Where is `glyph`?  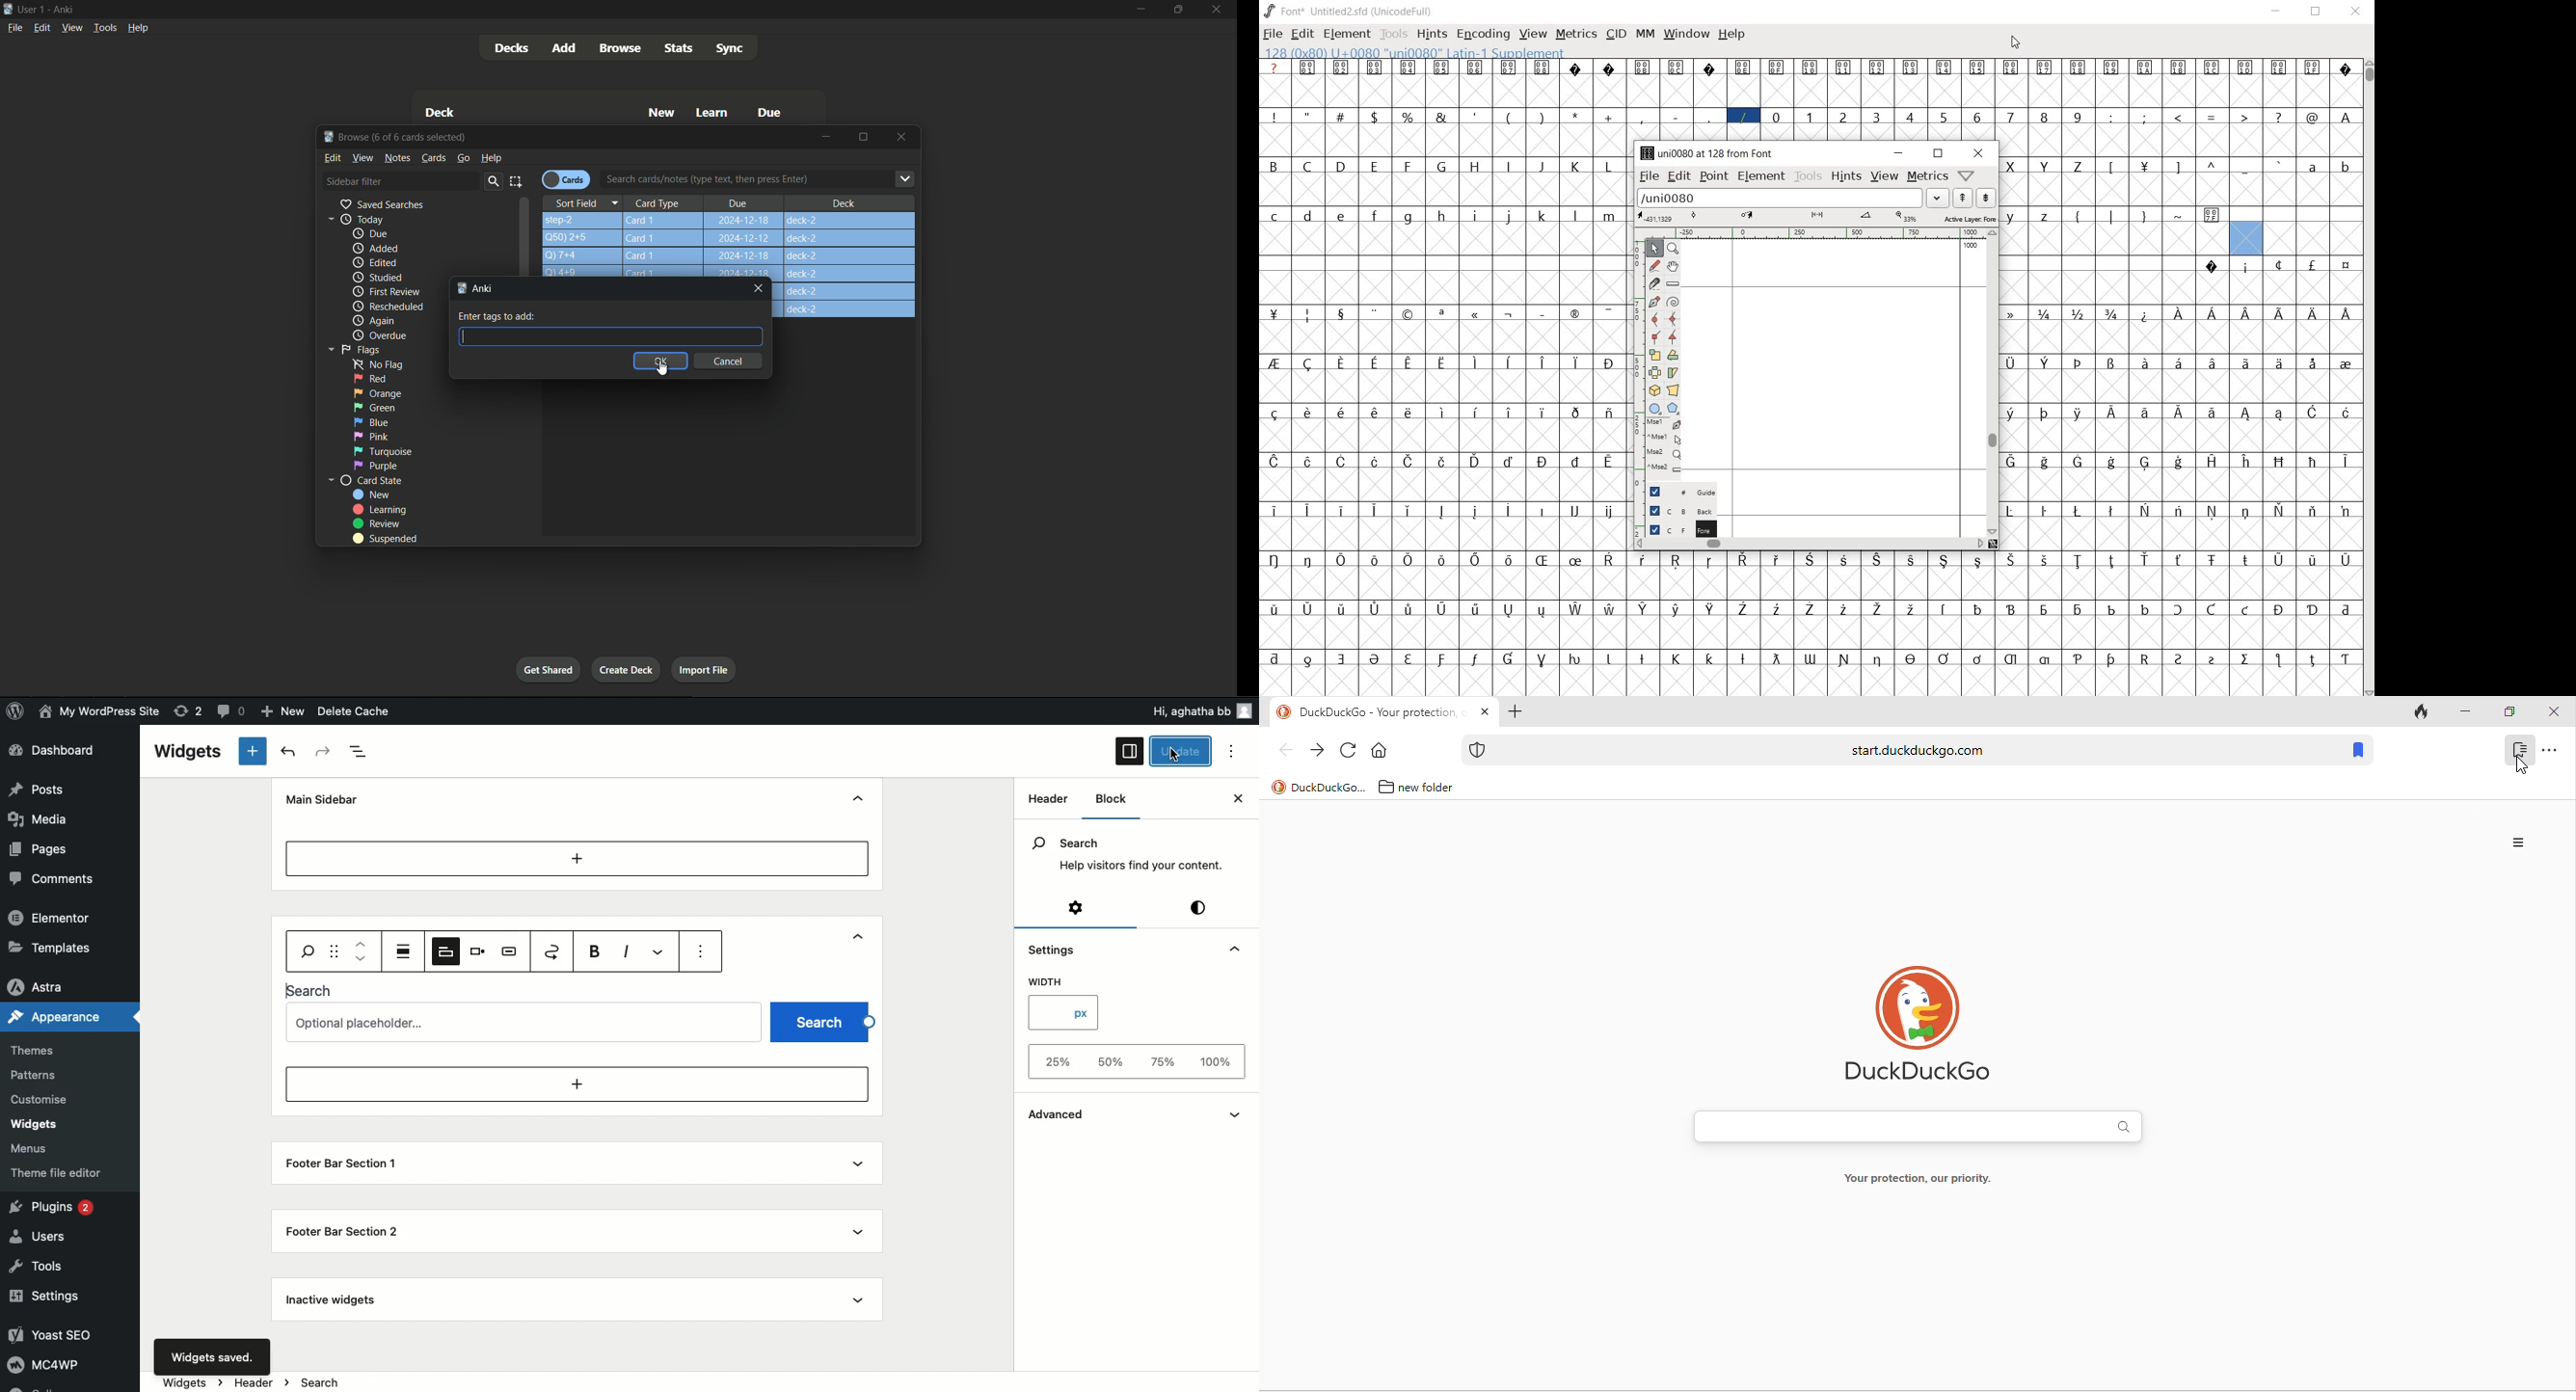
glyph is located at coordinates (1878, 610).